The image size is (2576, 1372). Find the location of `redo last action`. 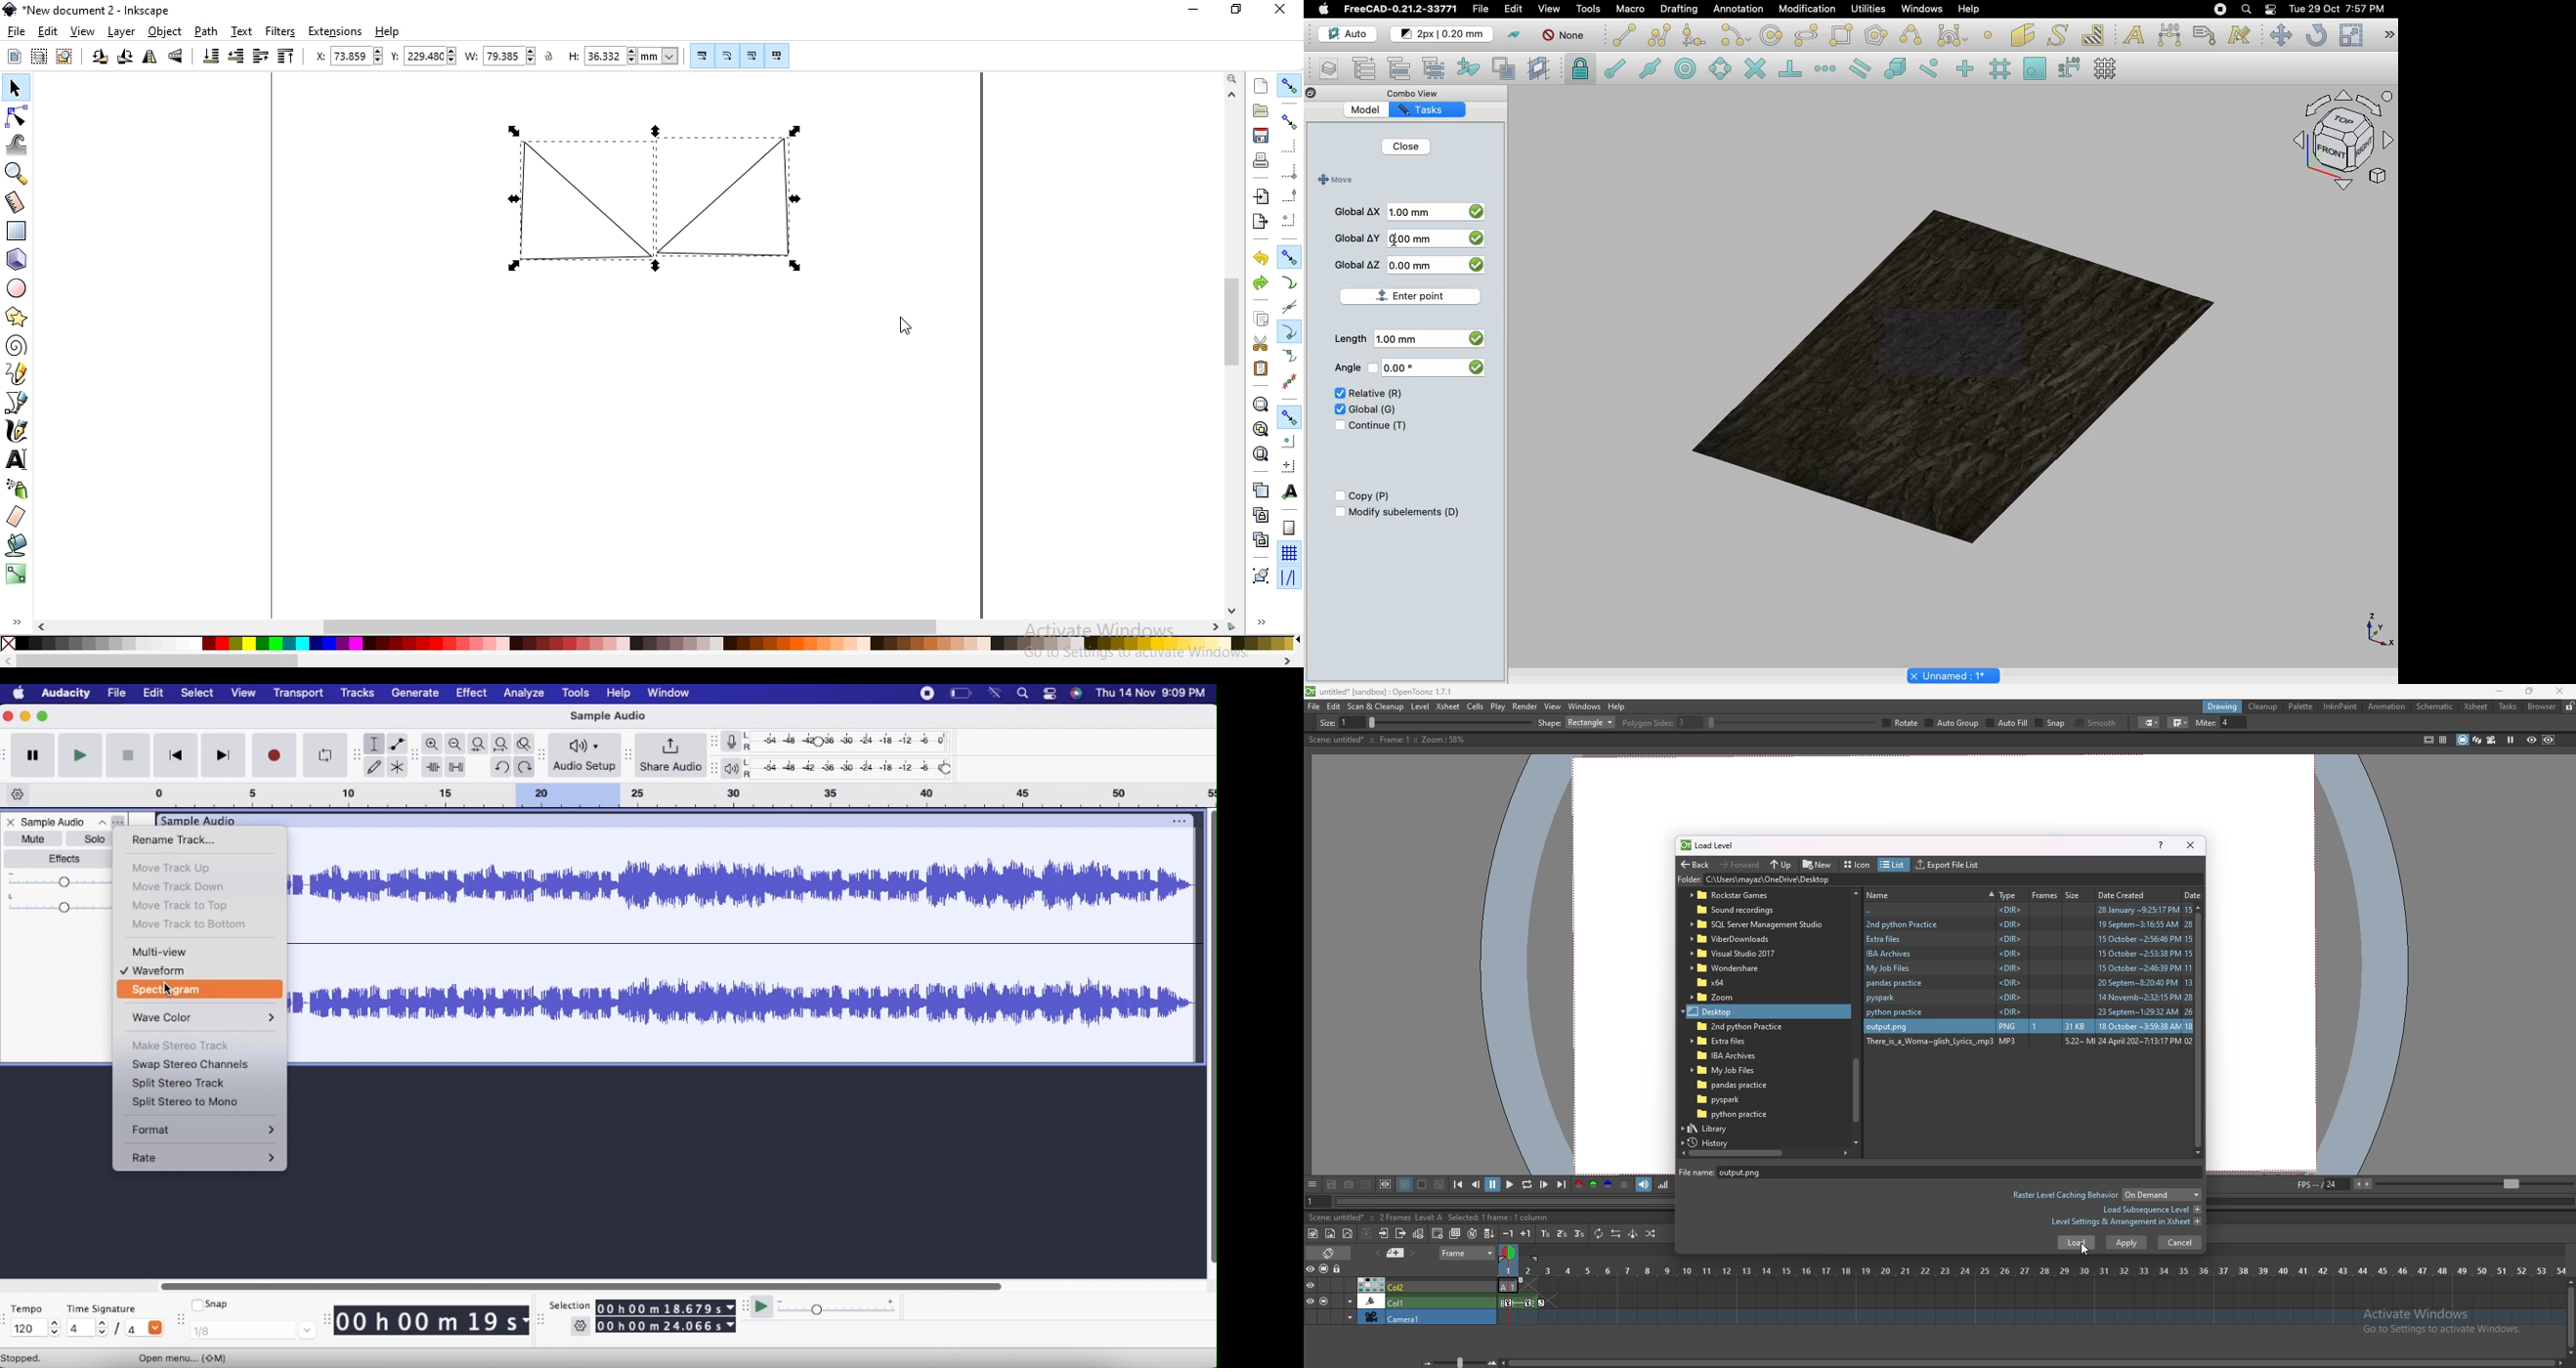

redo last action is located at coordinates (1260, 284).